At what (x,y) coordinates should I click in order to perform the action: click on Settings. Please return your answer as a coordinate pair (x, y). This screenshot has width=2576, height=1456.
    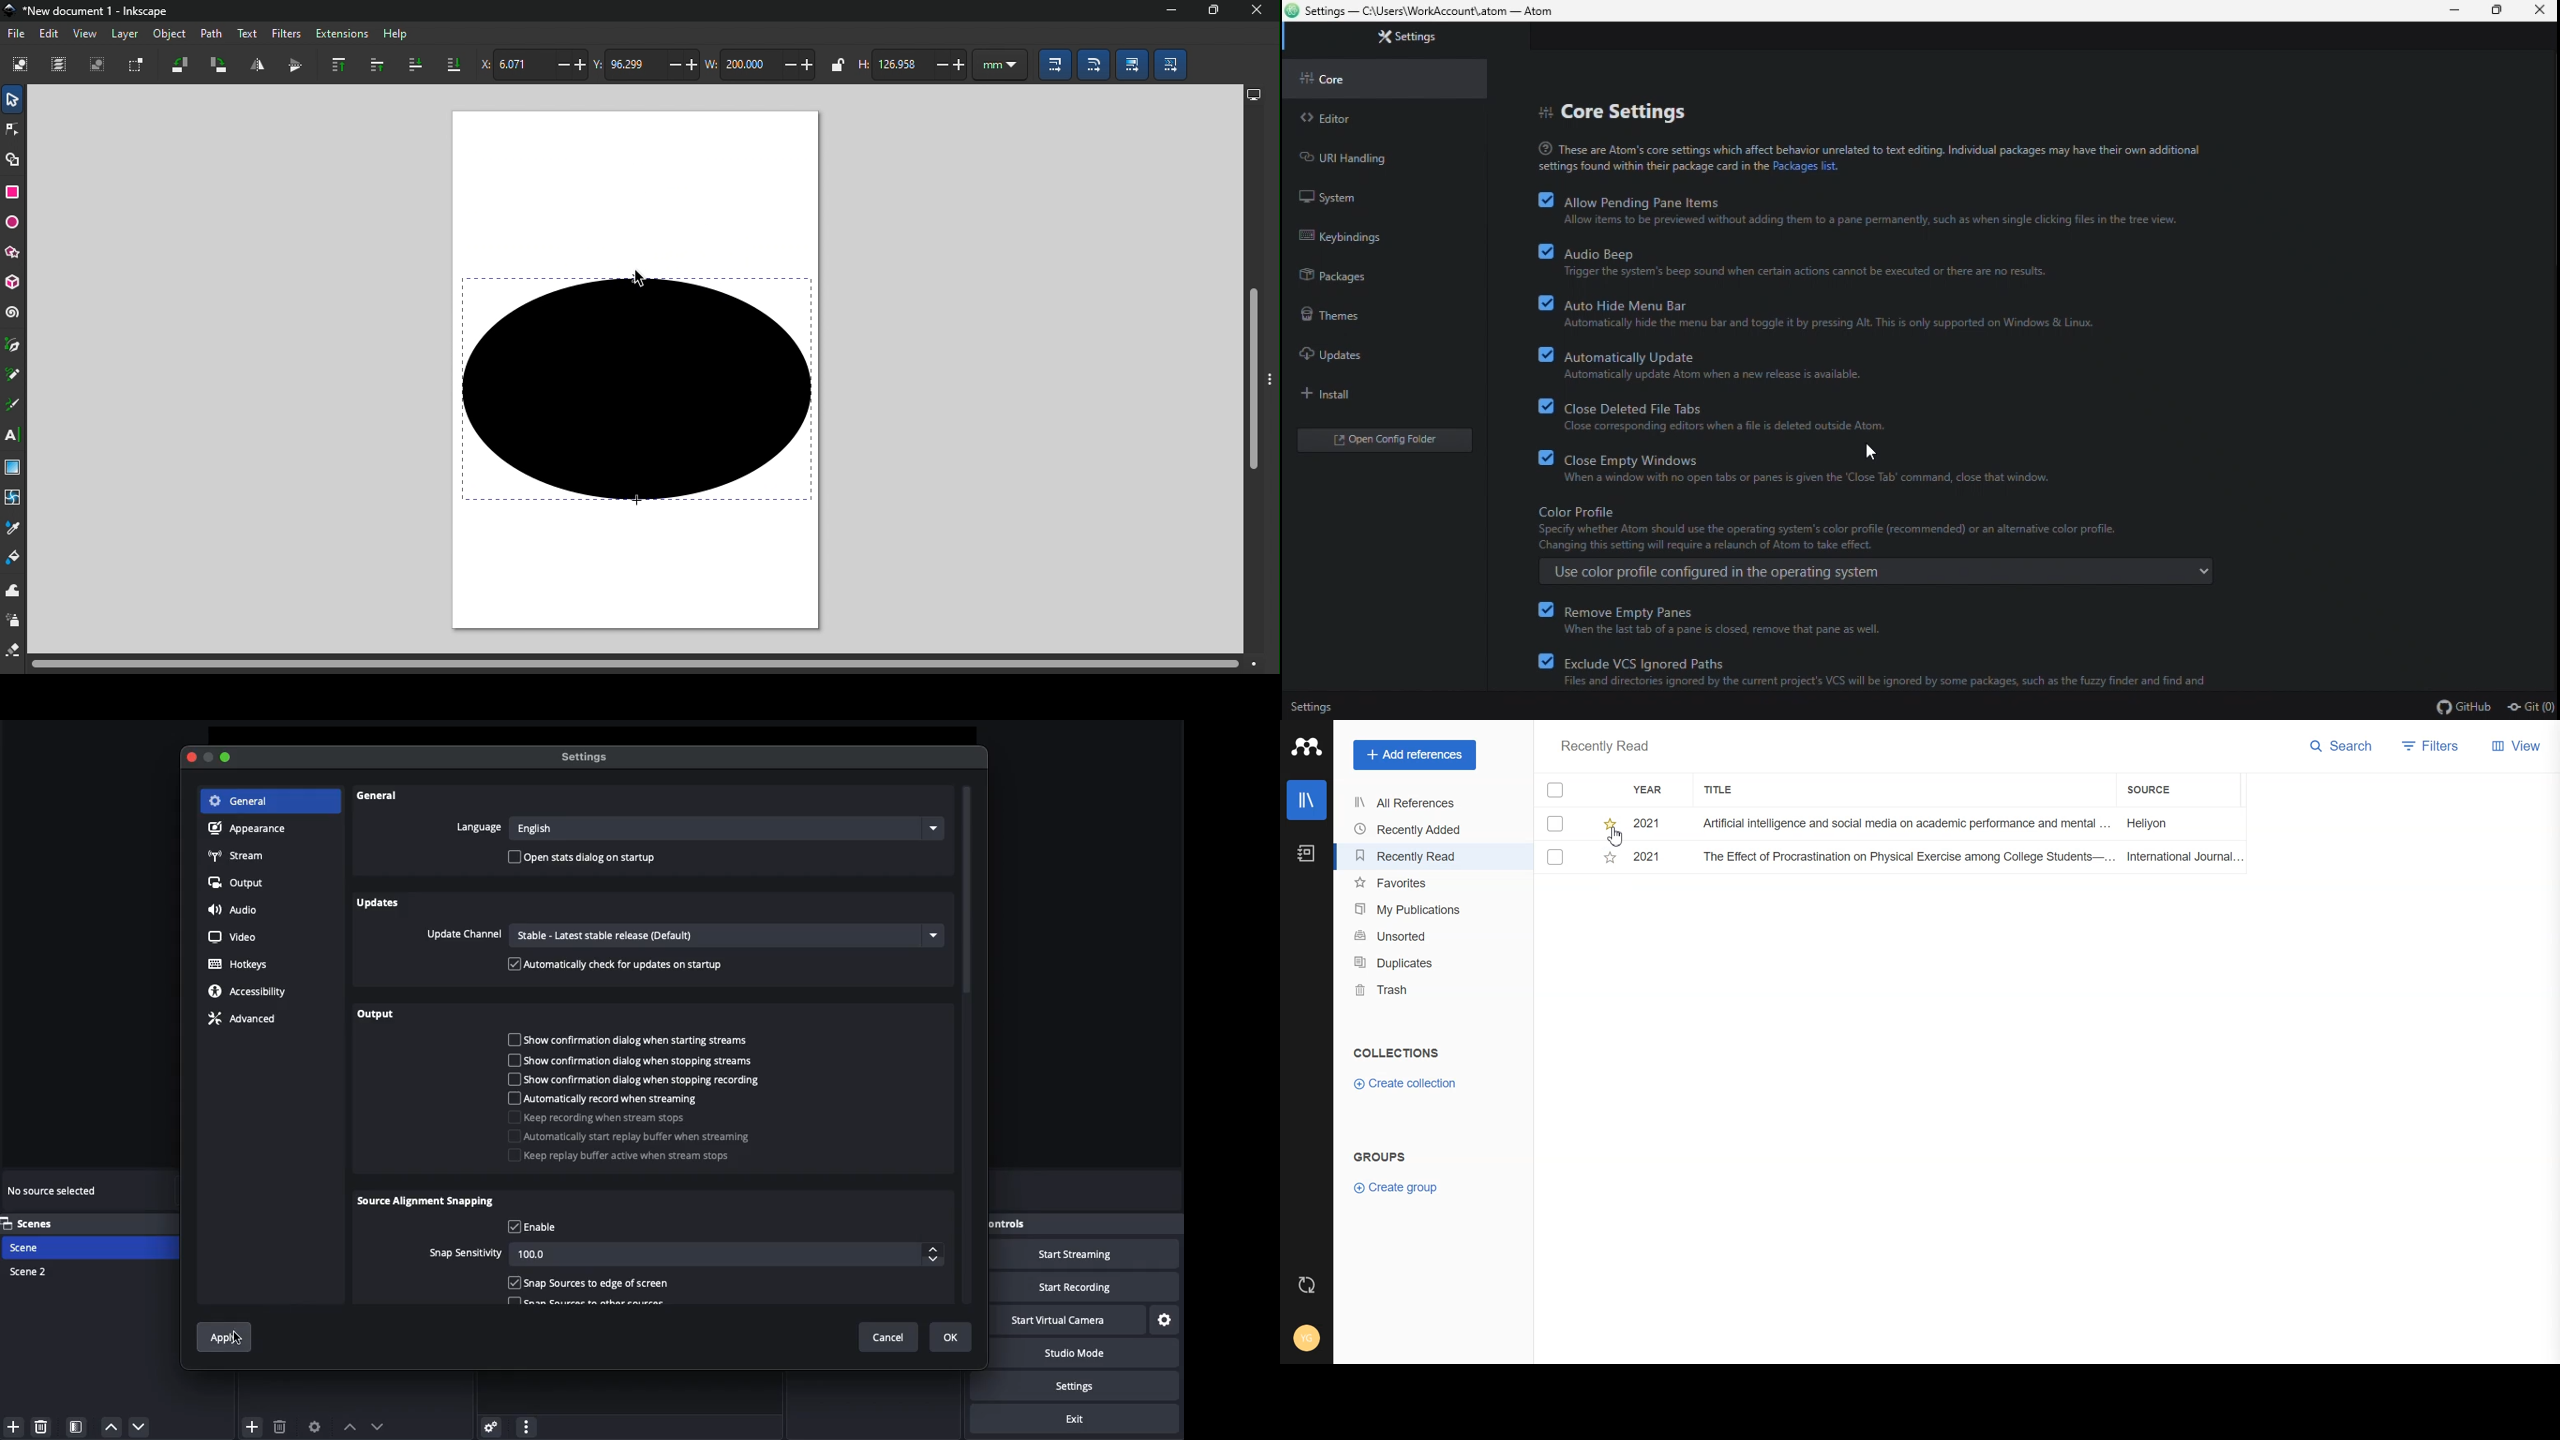
    Looking at the image, I should click on (1166, 1318).